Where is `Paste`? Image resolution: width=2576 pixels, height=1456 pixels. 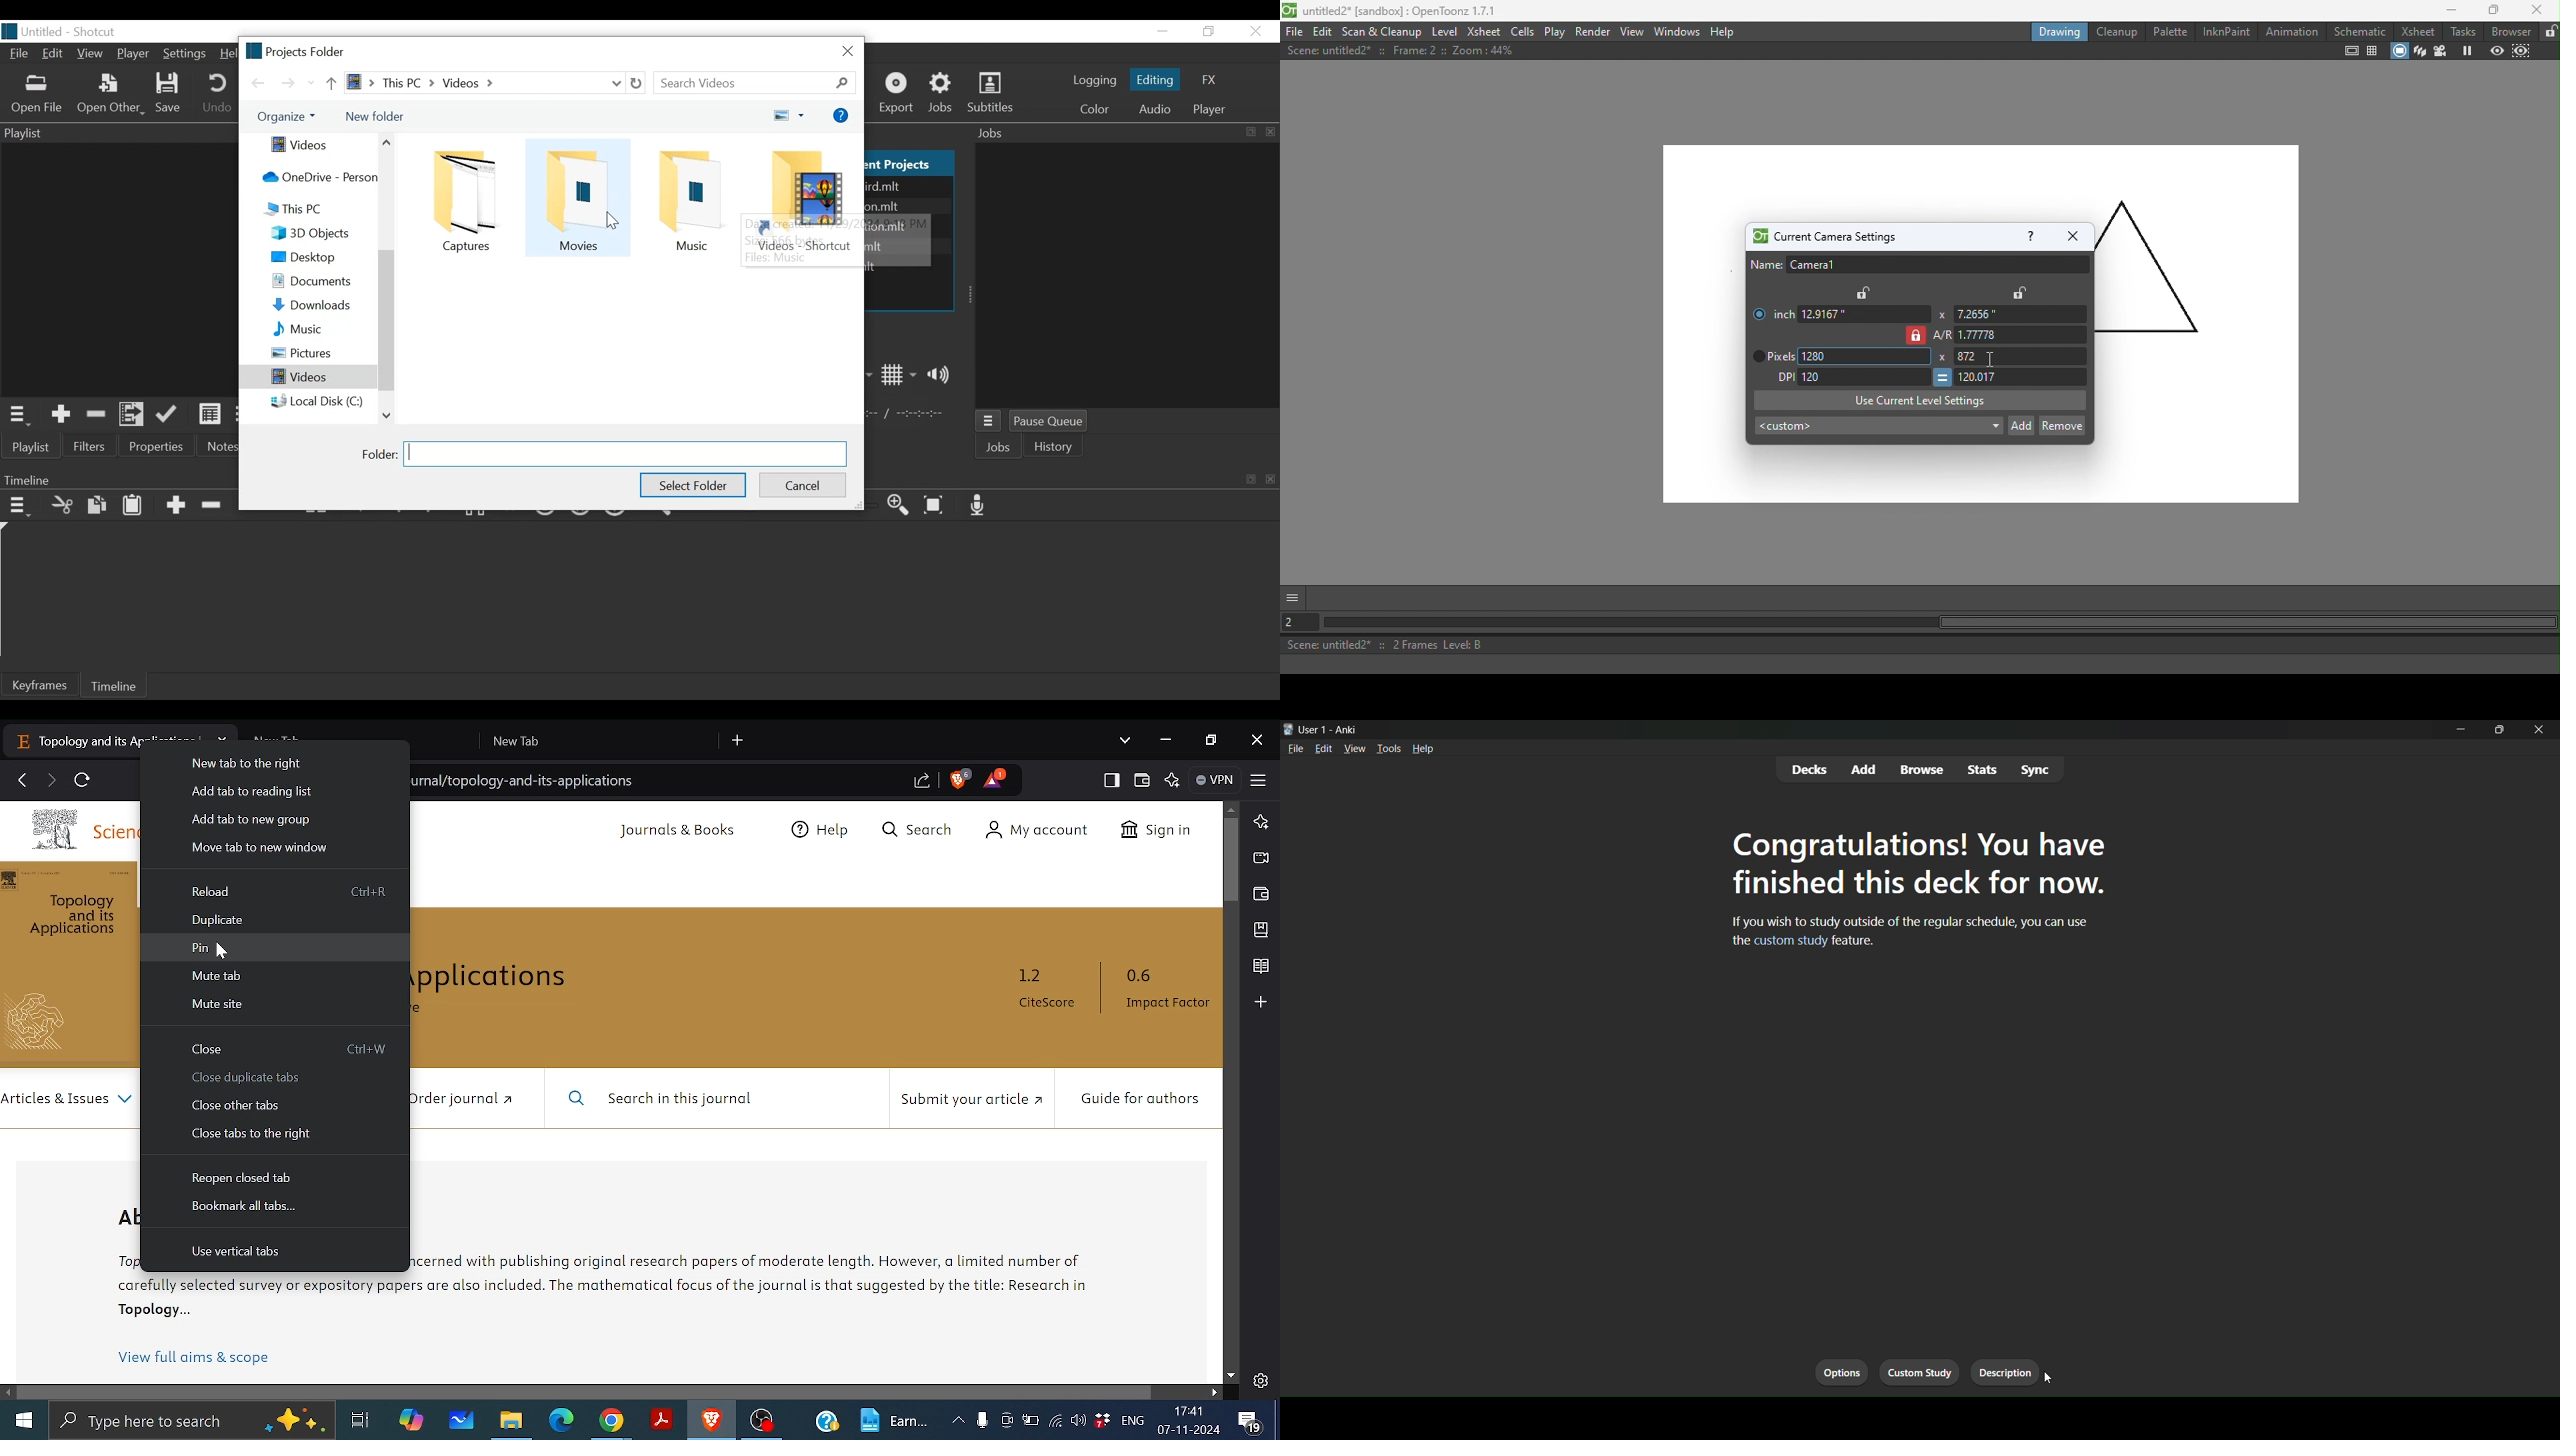
Paste is located at coordinates (133, 505).